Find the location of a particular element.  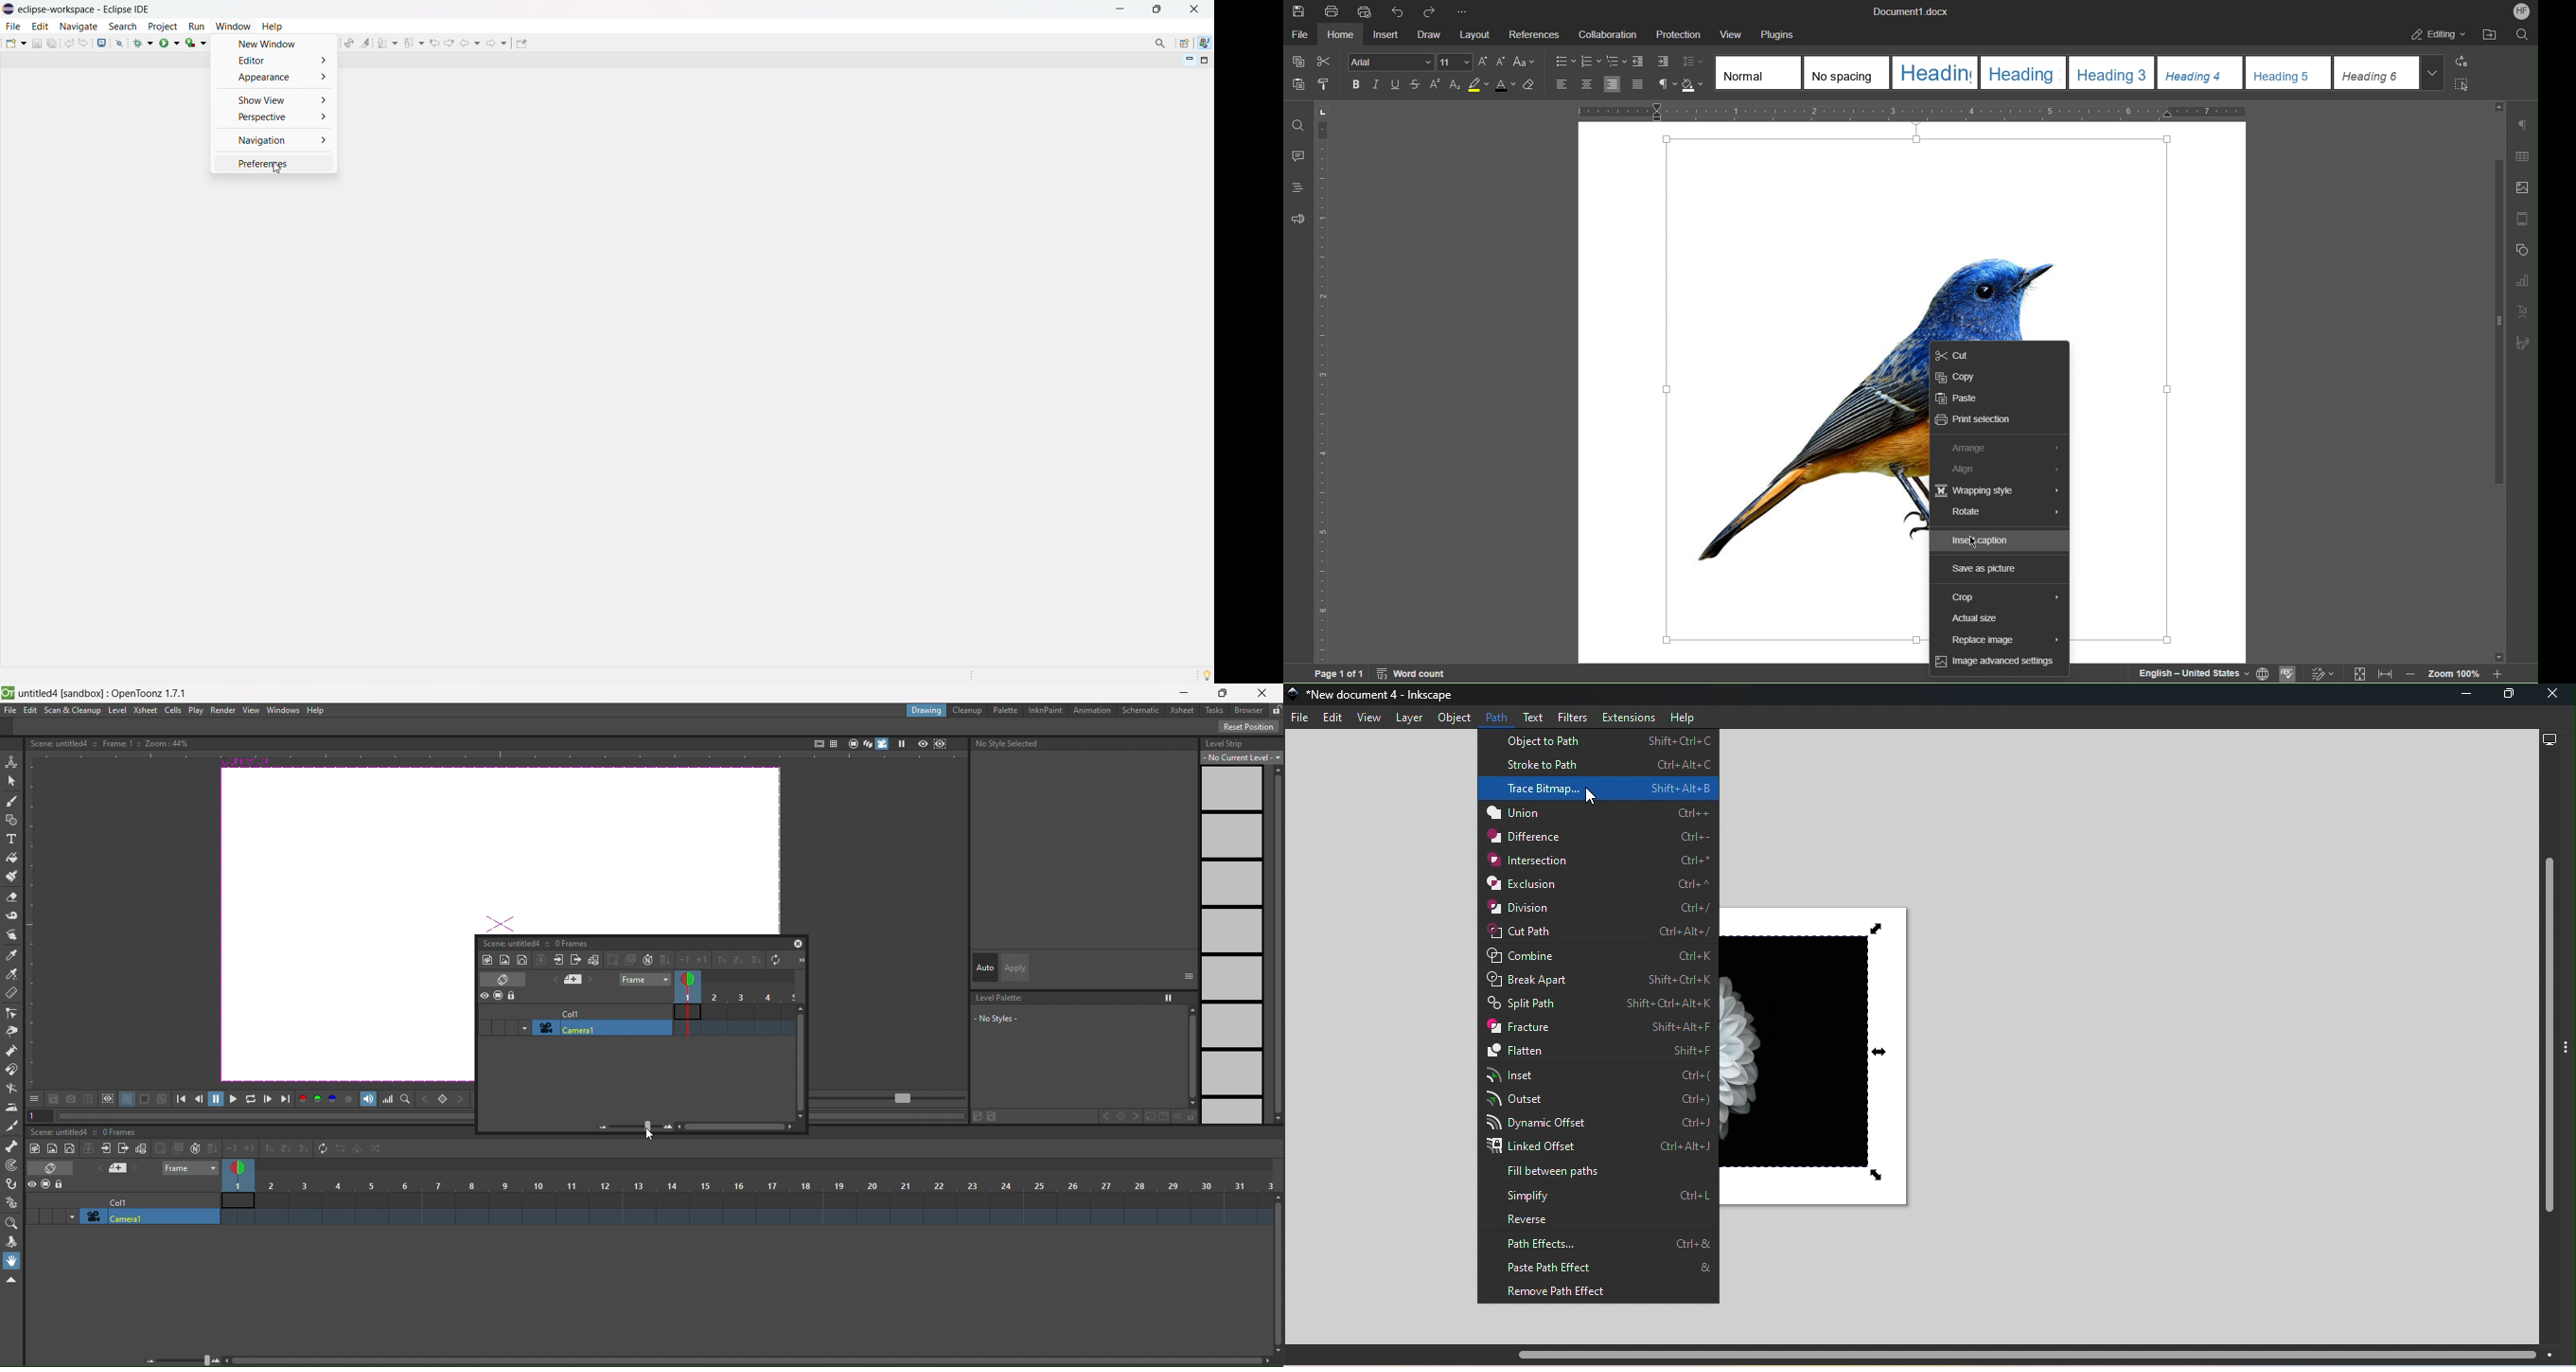

Paste is located at coordinates (1961, 399).